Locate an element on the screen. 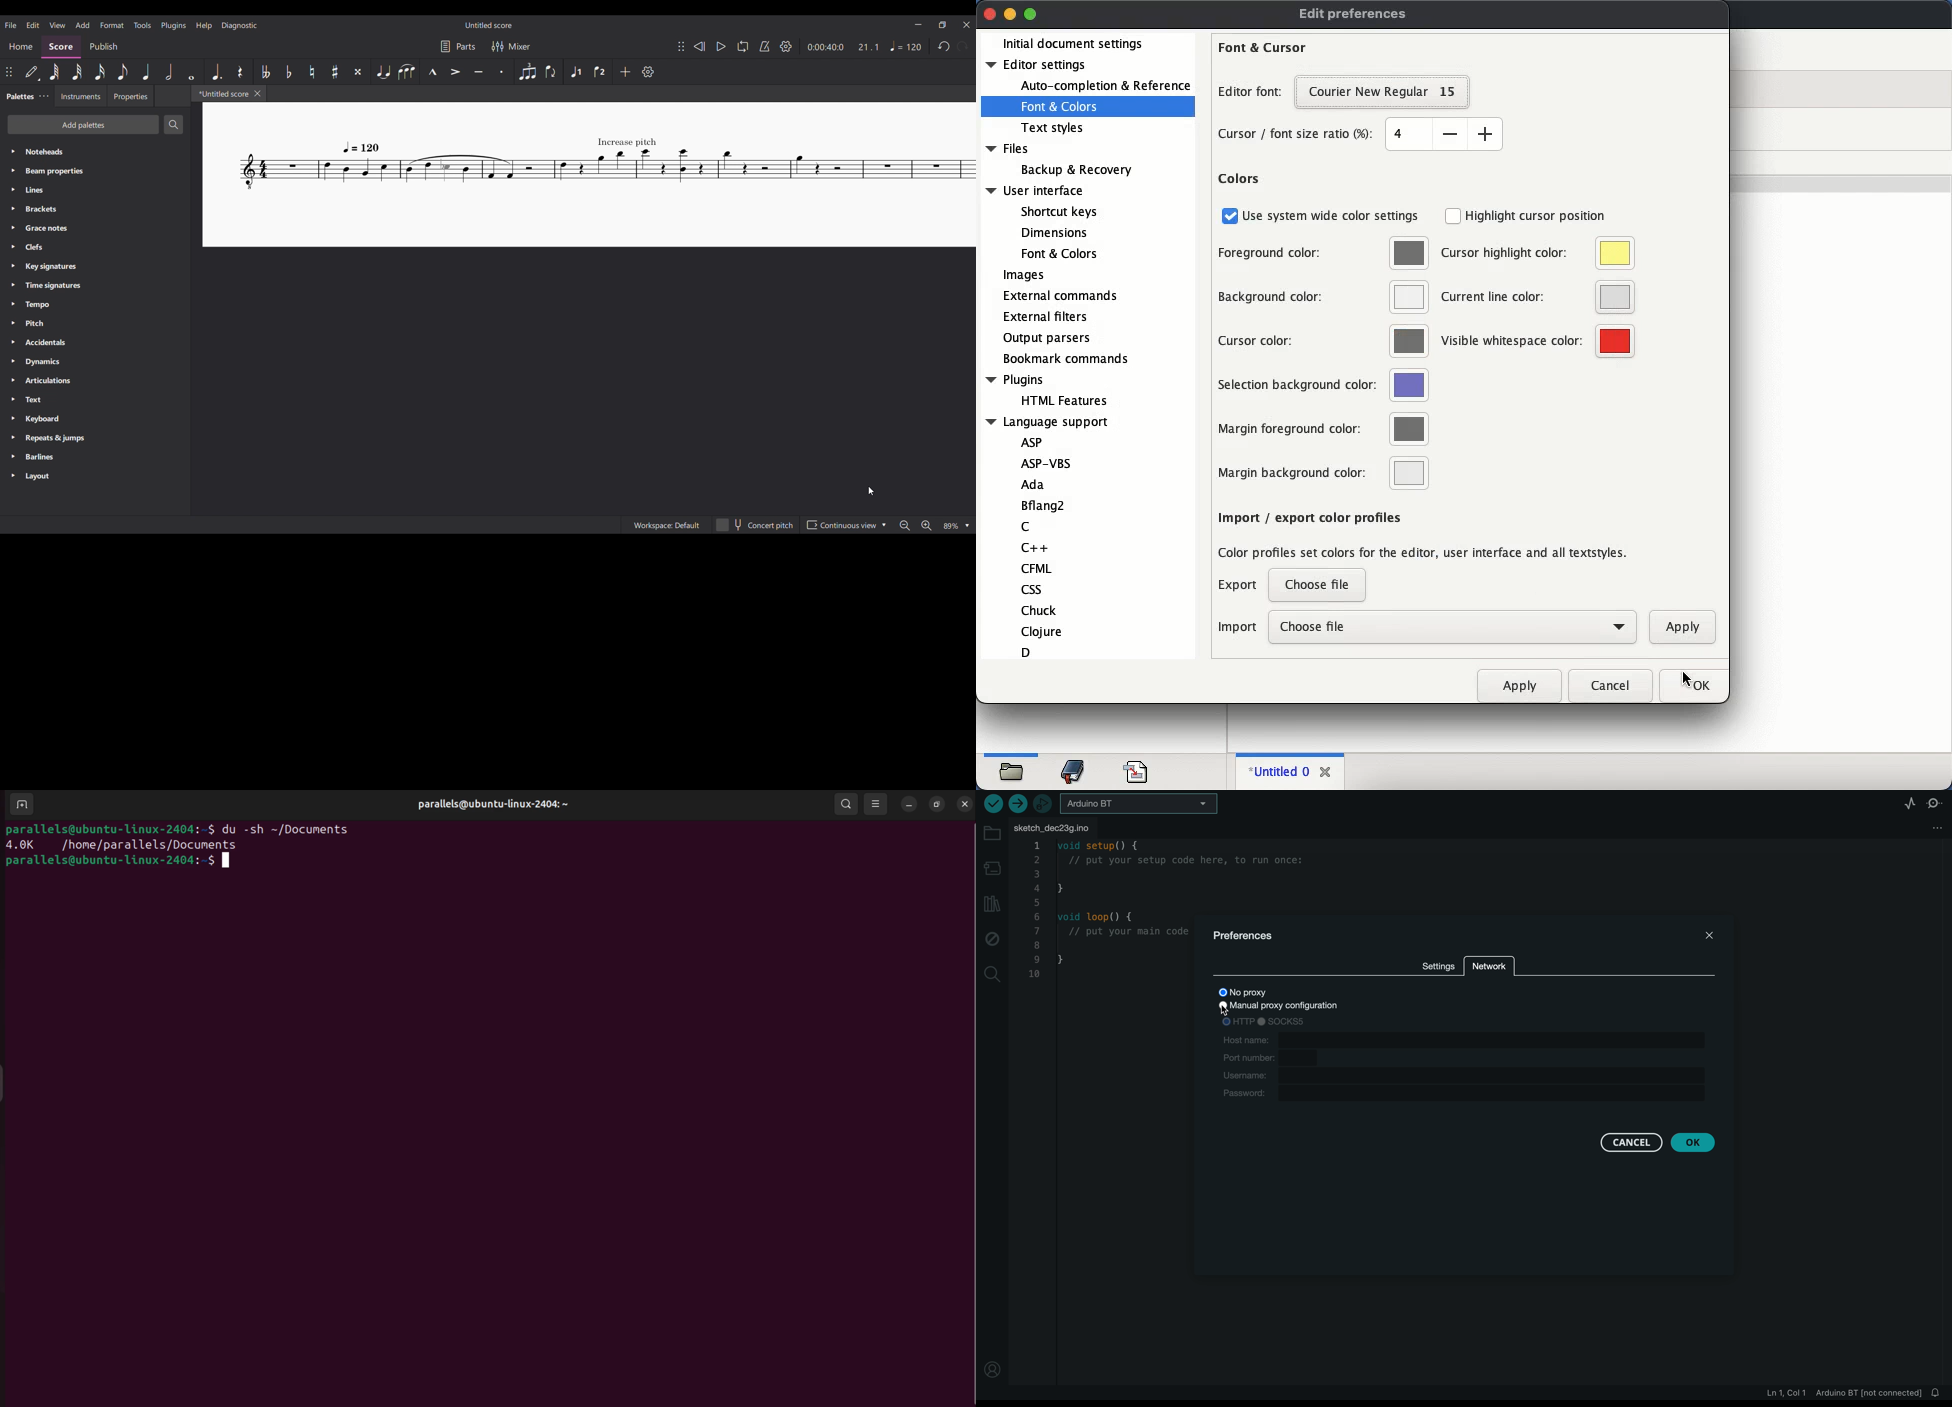  font and colors is located at coordinates (1061, 107).